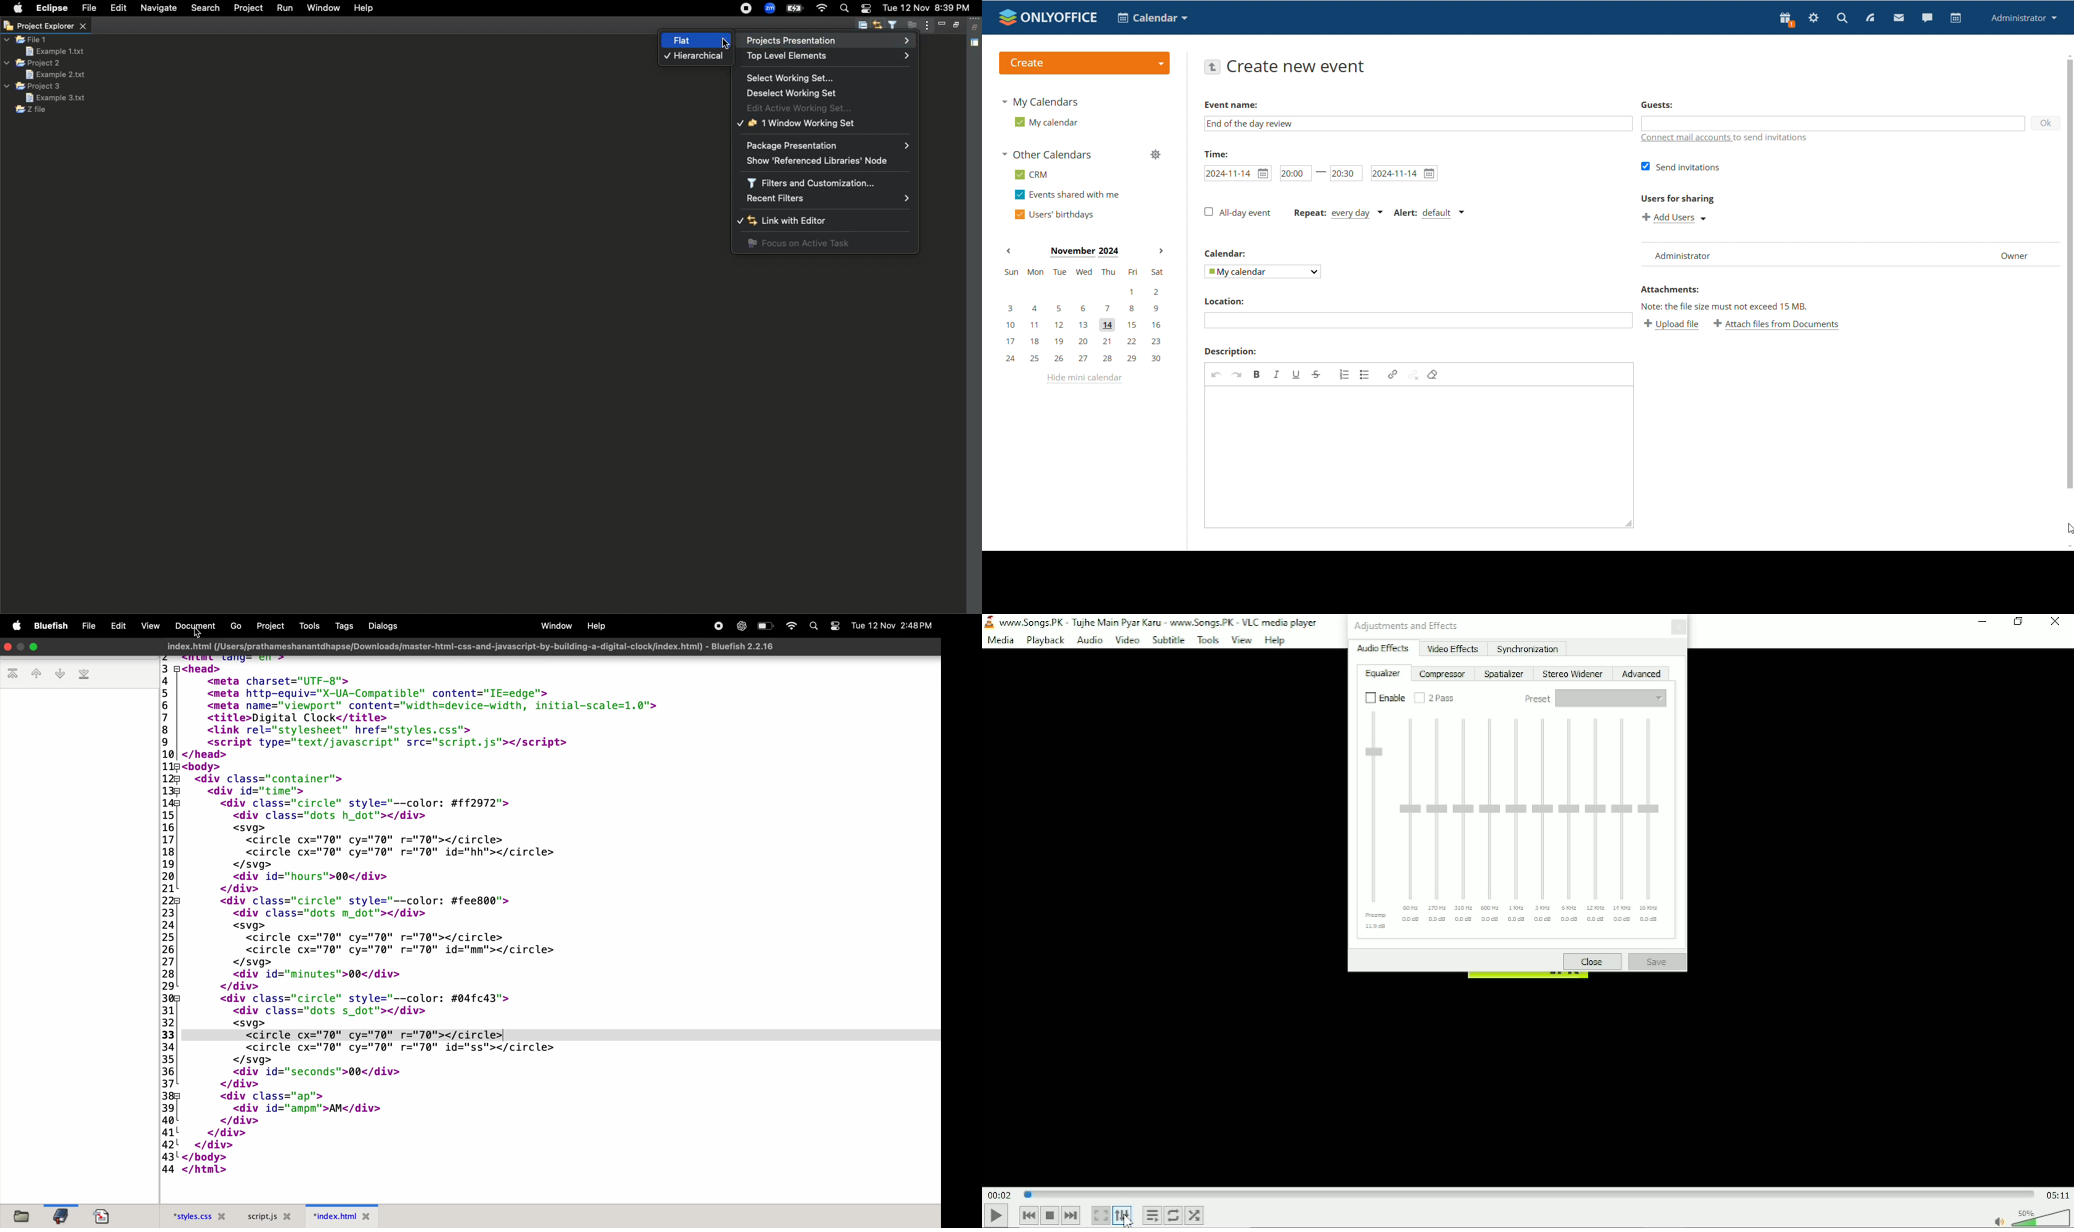  Describe the element at coordinates (598, 625) in the screenshot. I see `help` at that location.